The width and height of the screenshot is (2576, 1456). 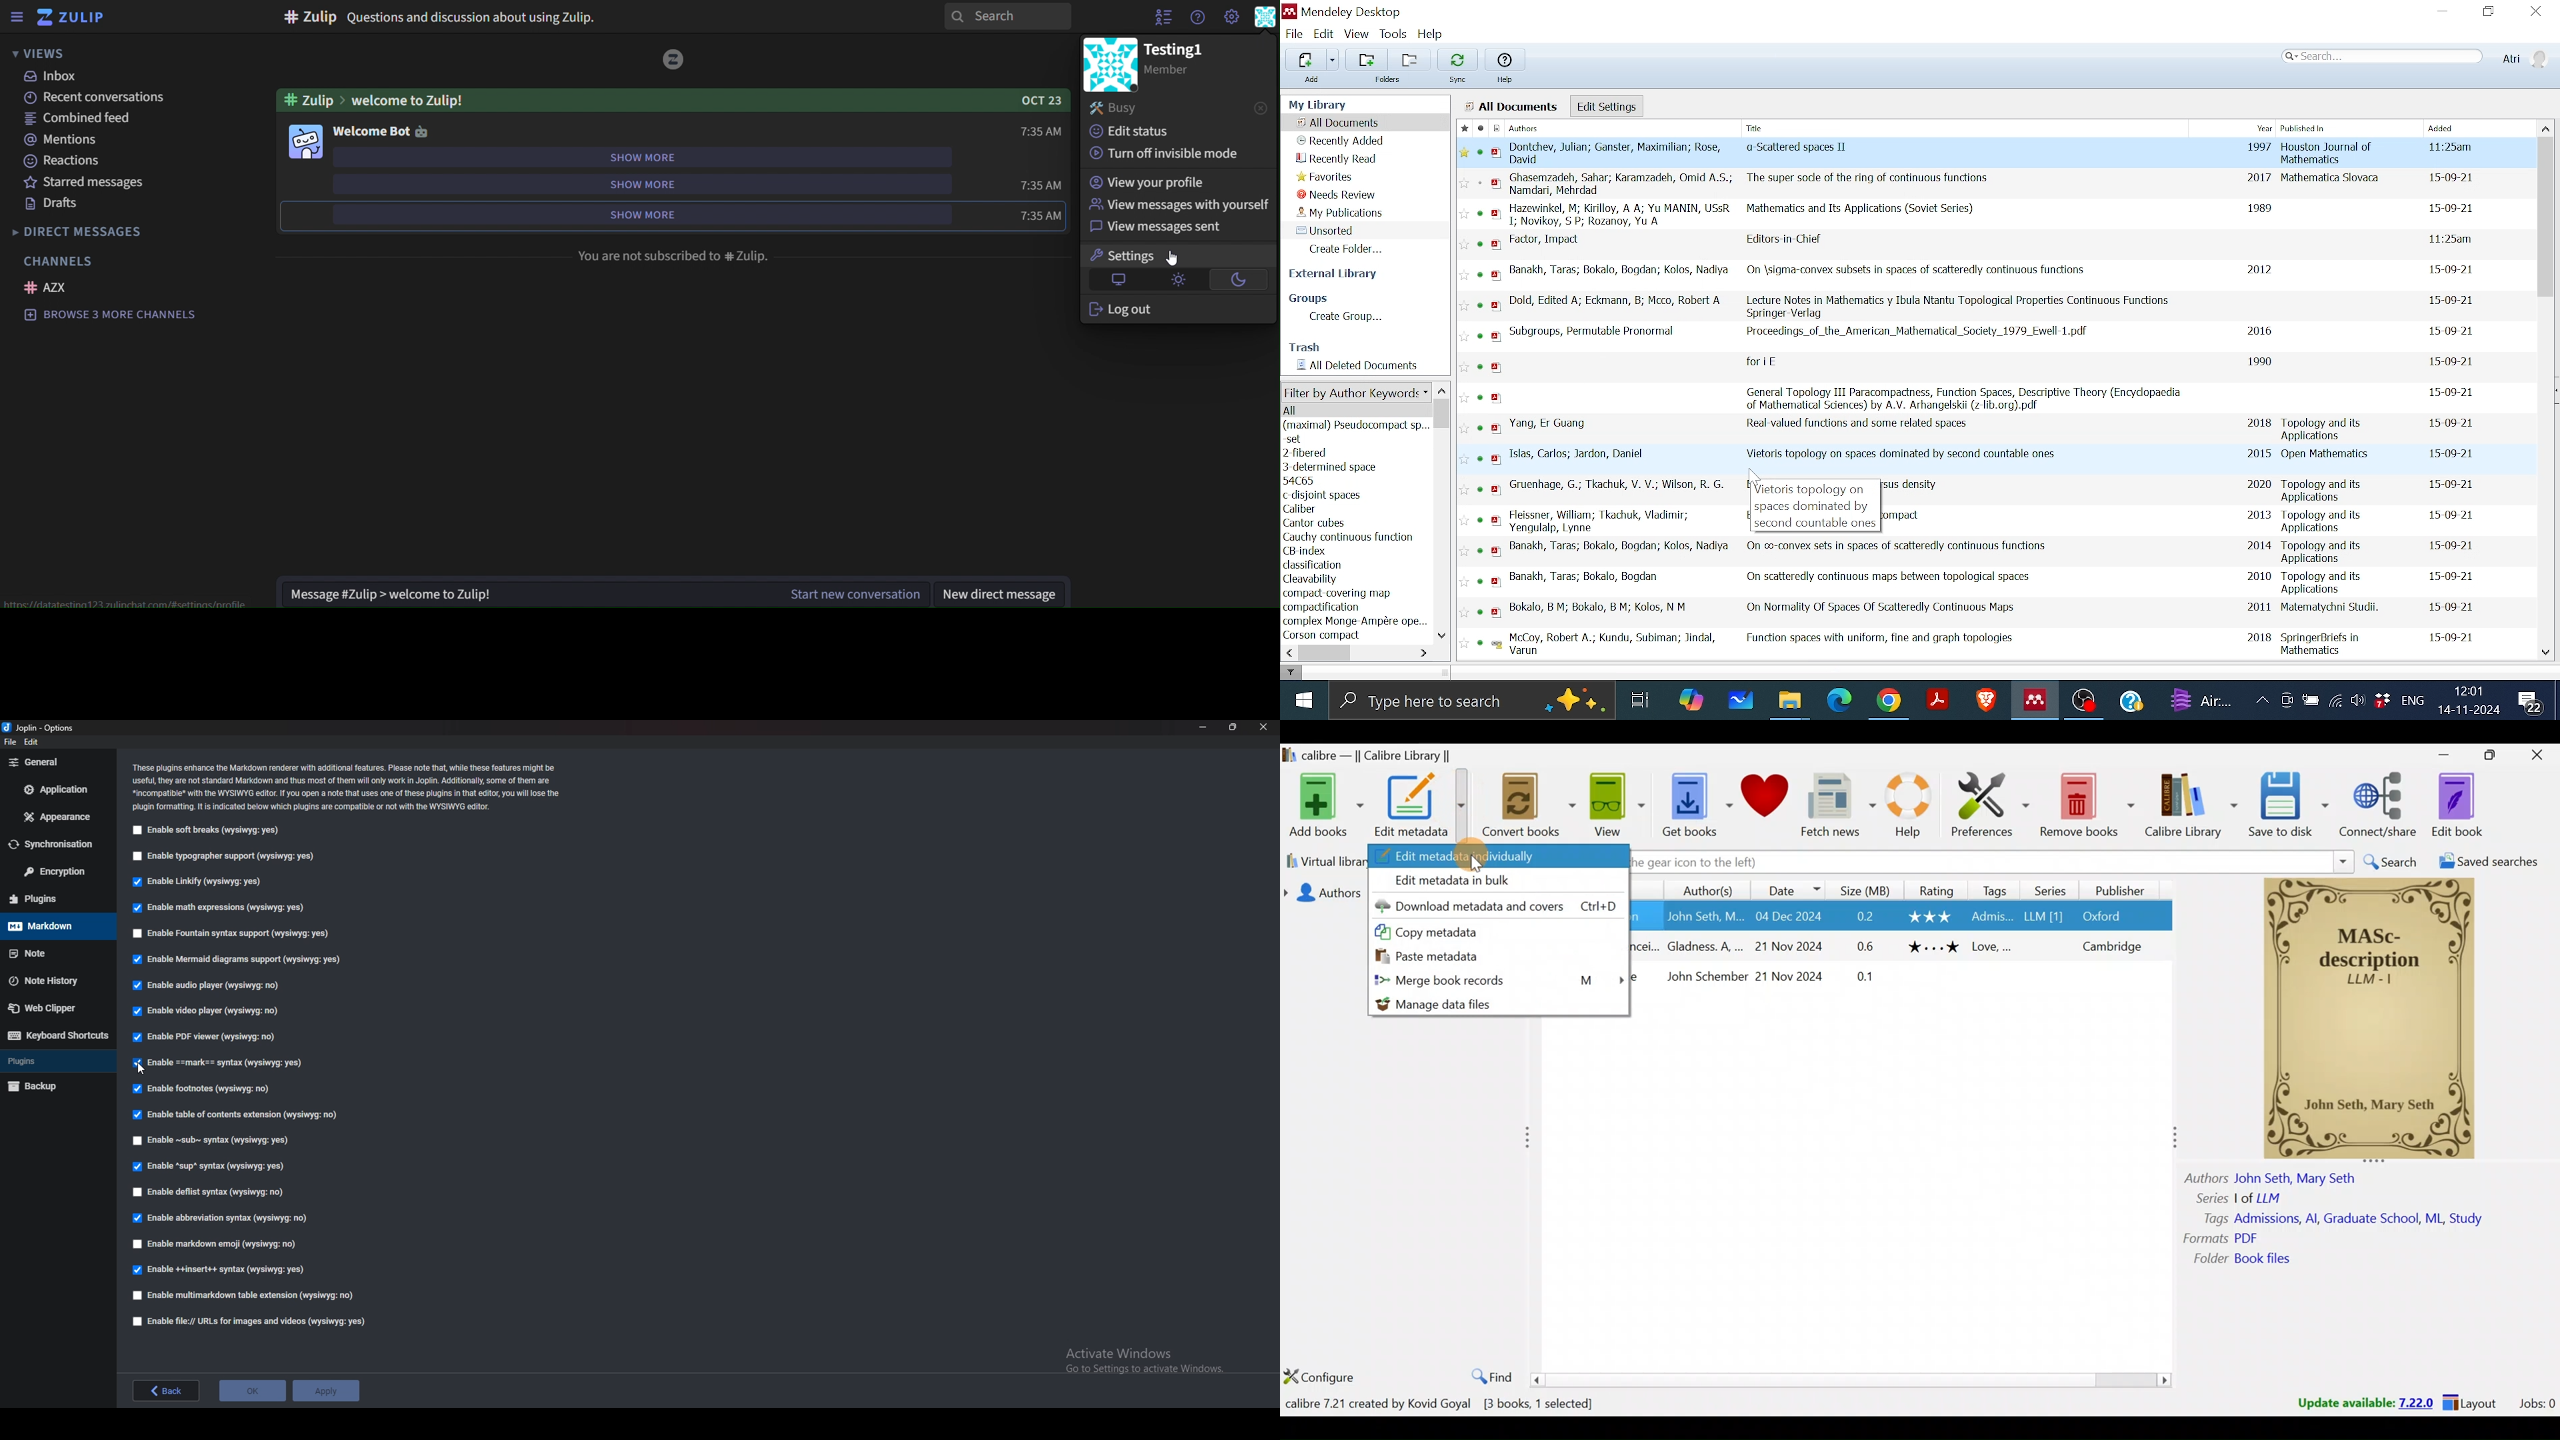 I want to click on Date, so click(x=1790, y=889).